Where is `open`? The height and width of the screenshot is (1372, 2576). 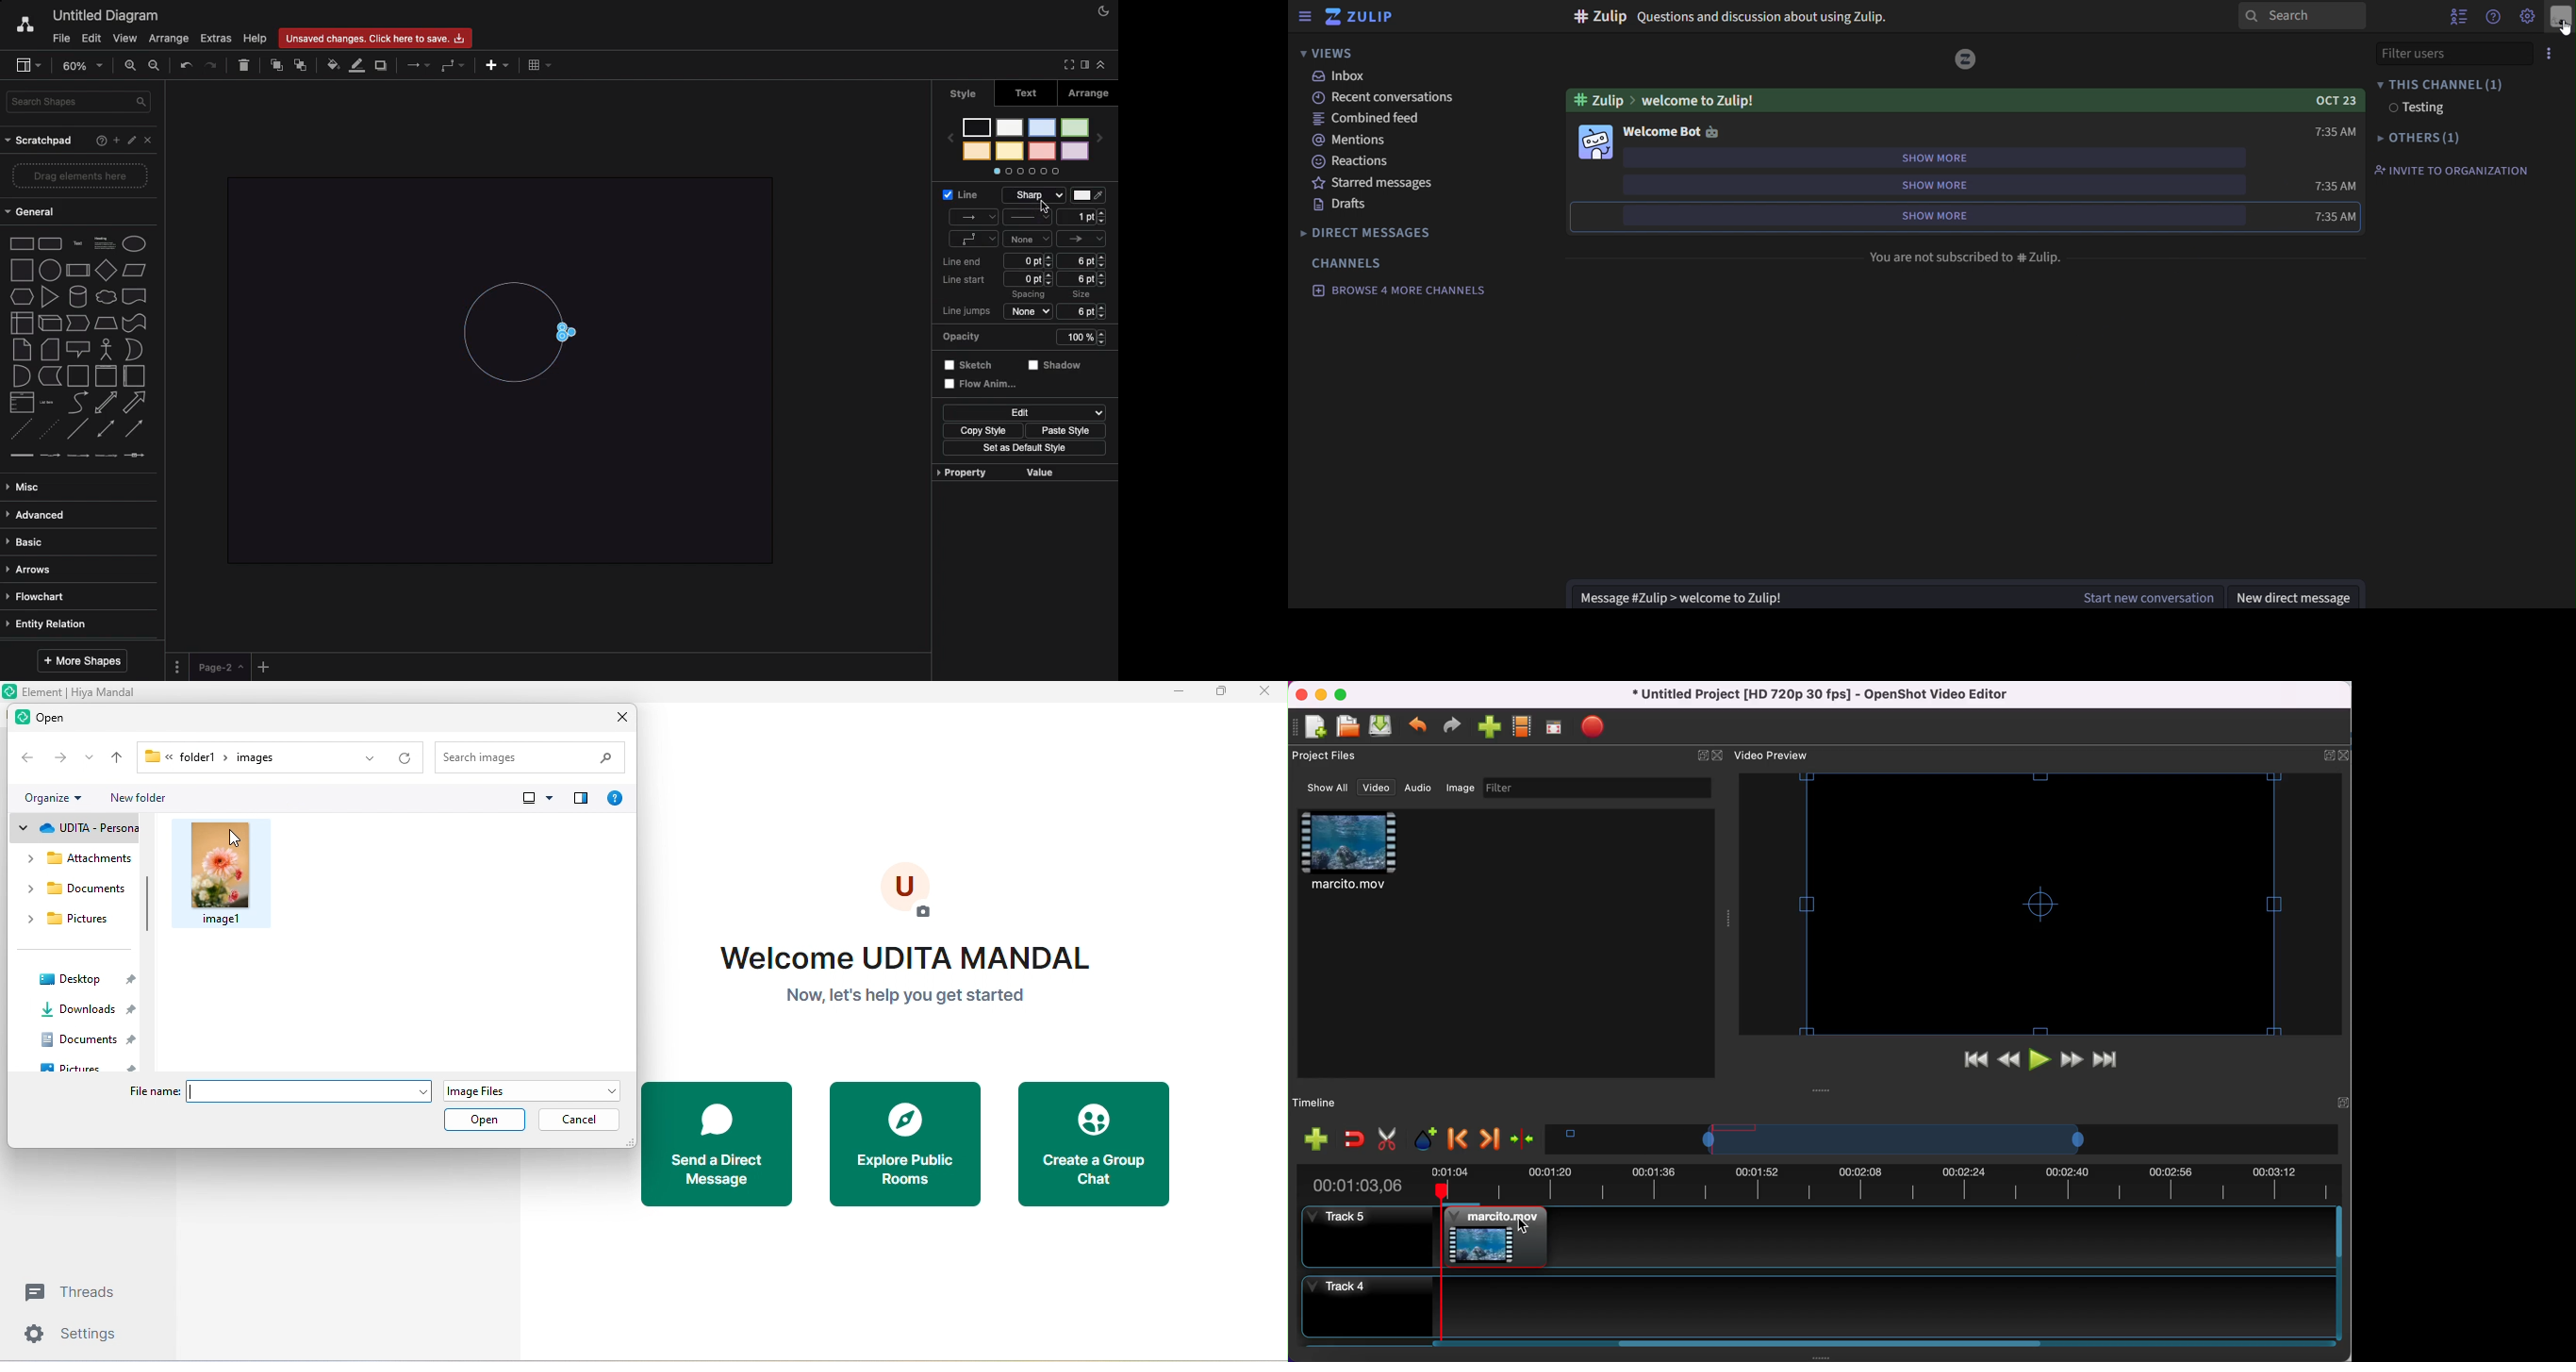
open is located at coordinates (490, 1121).